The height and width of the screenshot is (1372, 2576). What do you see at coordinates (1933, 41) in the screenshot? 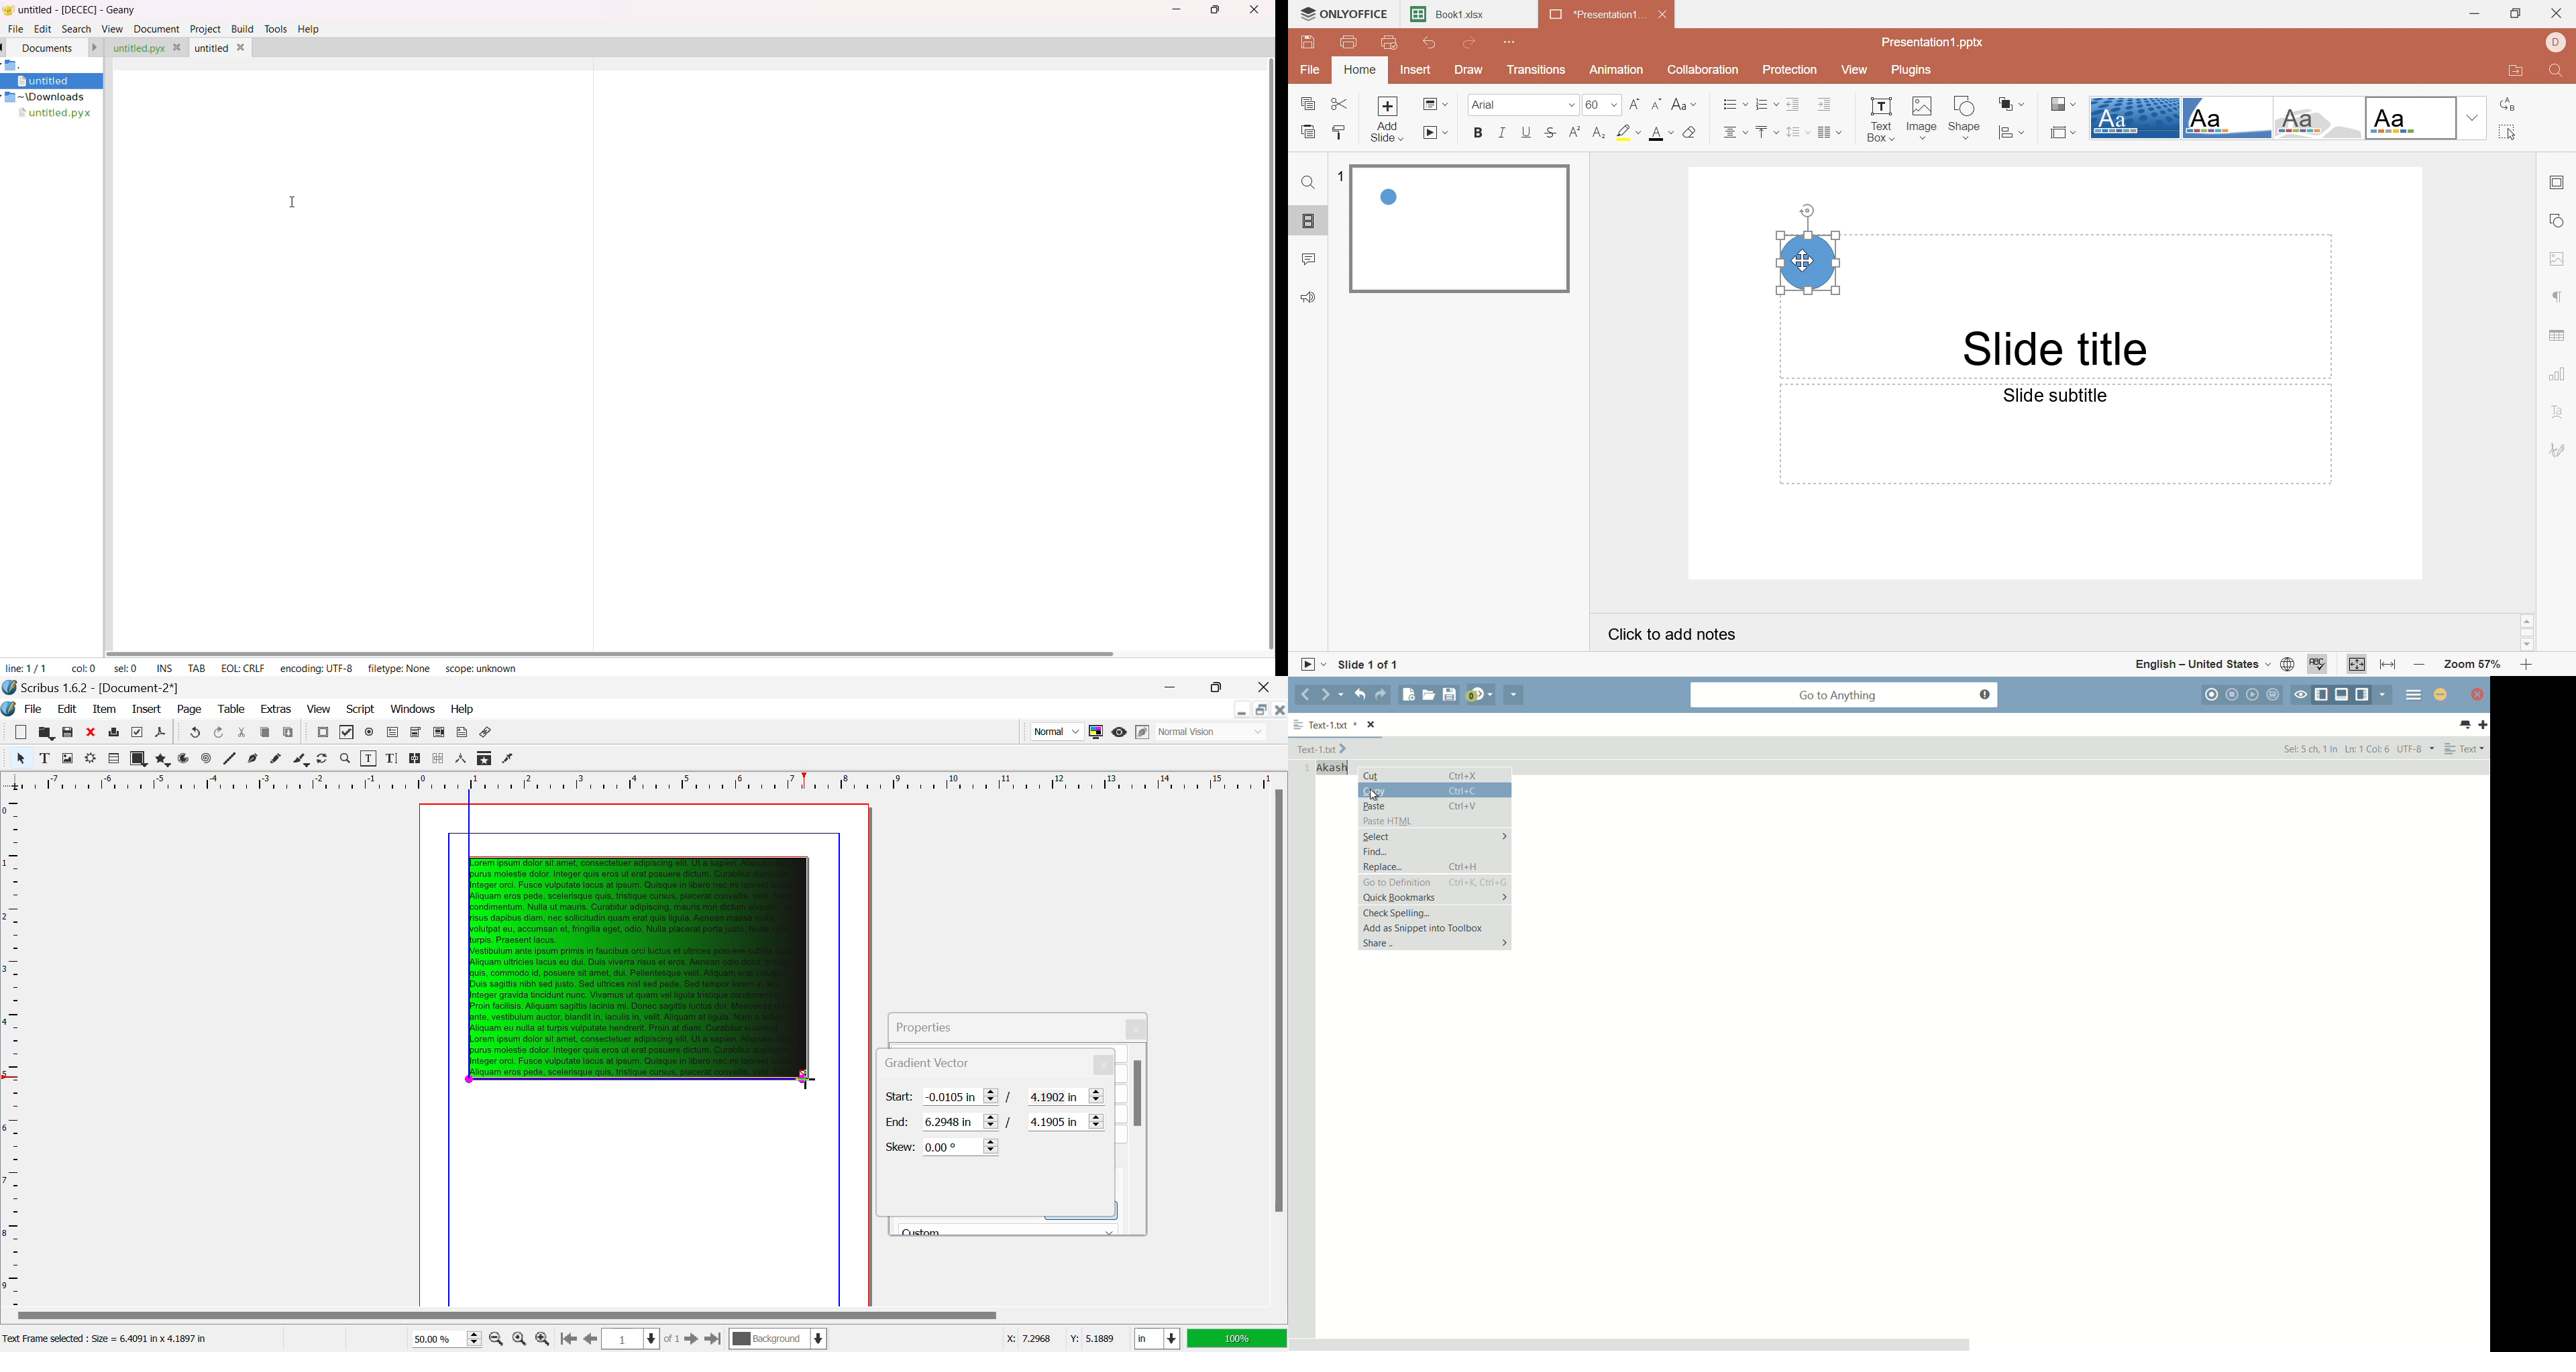
I see `Presentation.pptx` at bounding box center [1933, 41].